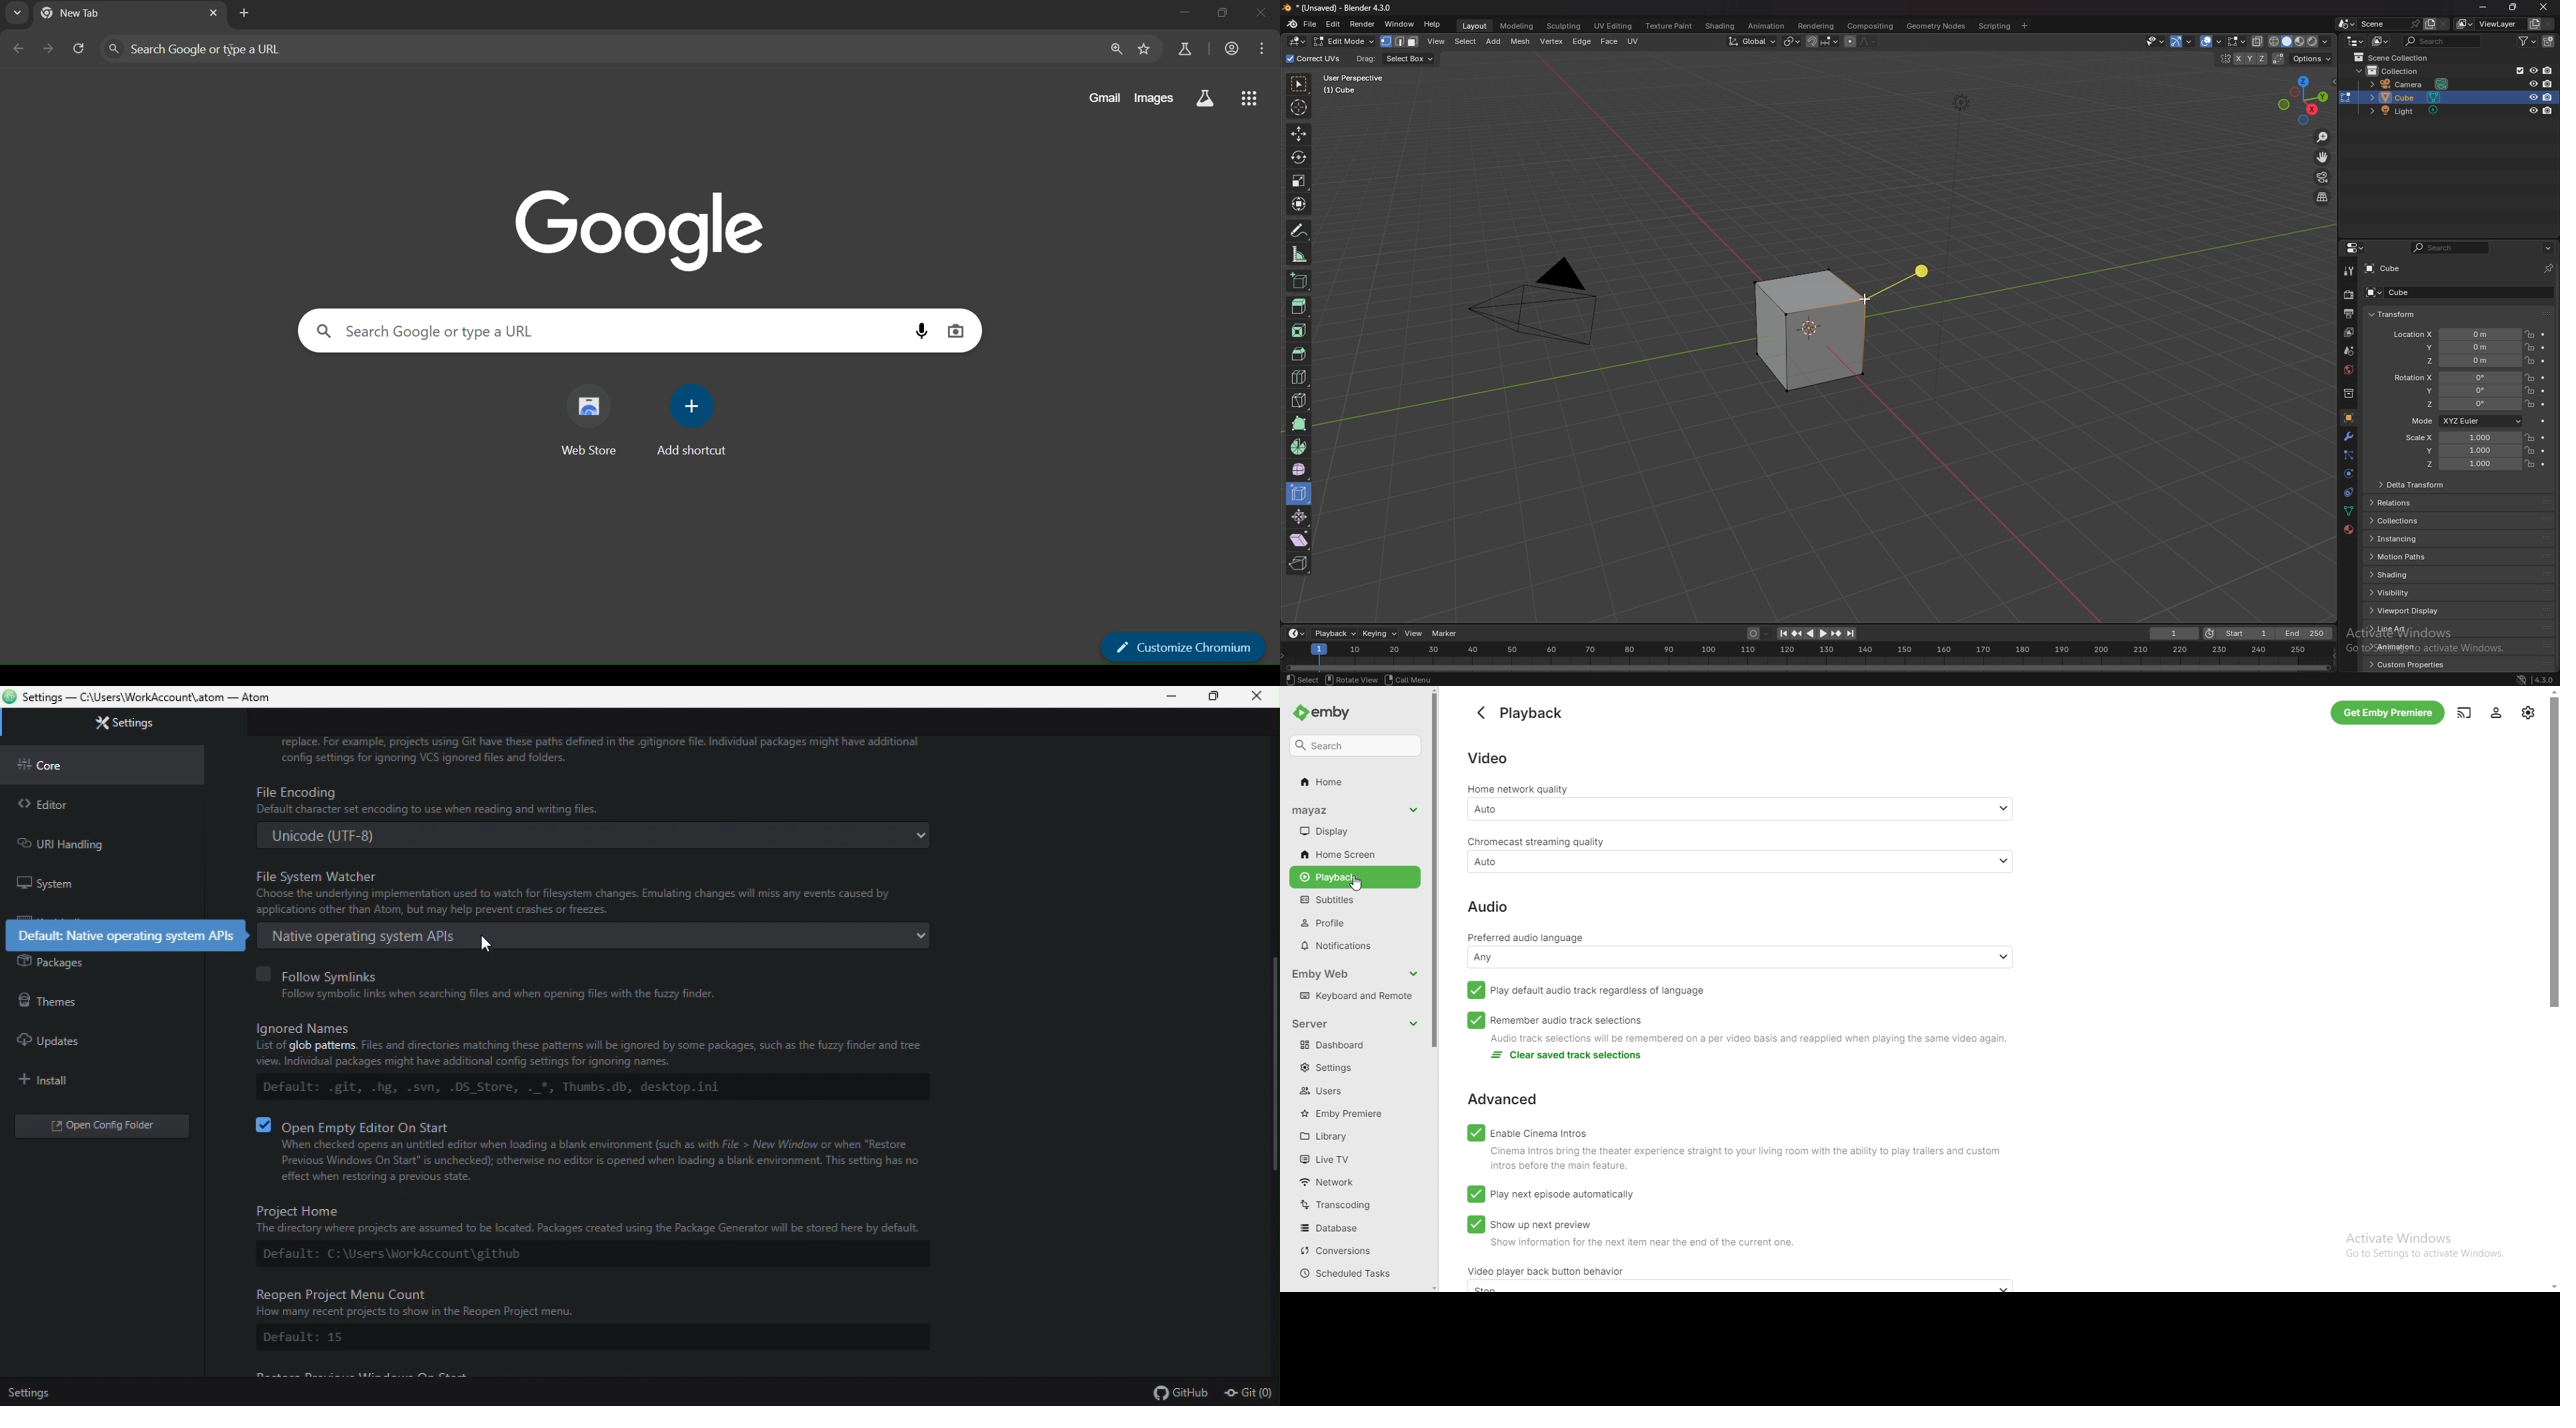 This screenshot has height=1428, width=2576. I want to click on lock, so click(2529, 404).